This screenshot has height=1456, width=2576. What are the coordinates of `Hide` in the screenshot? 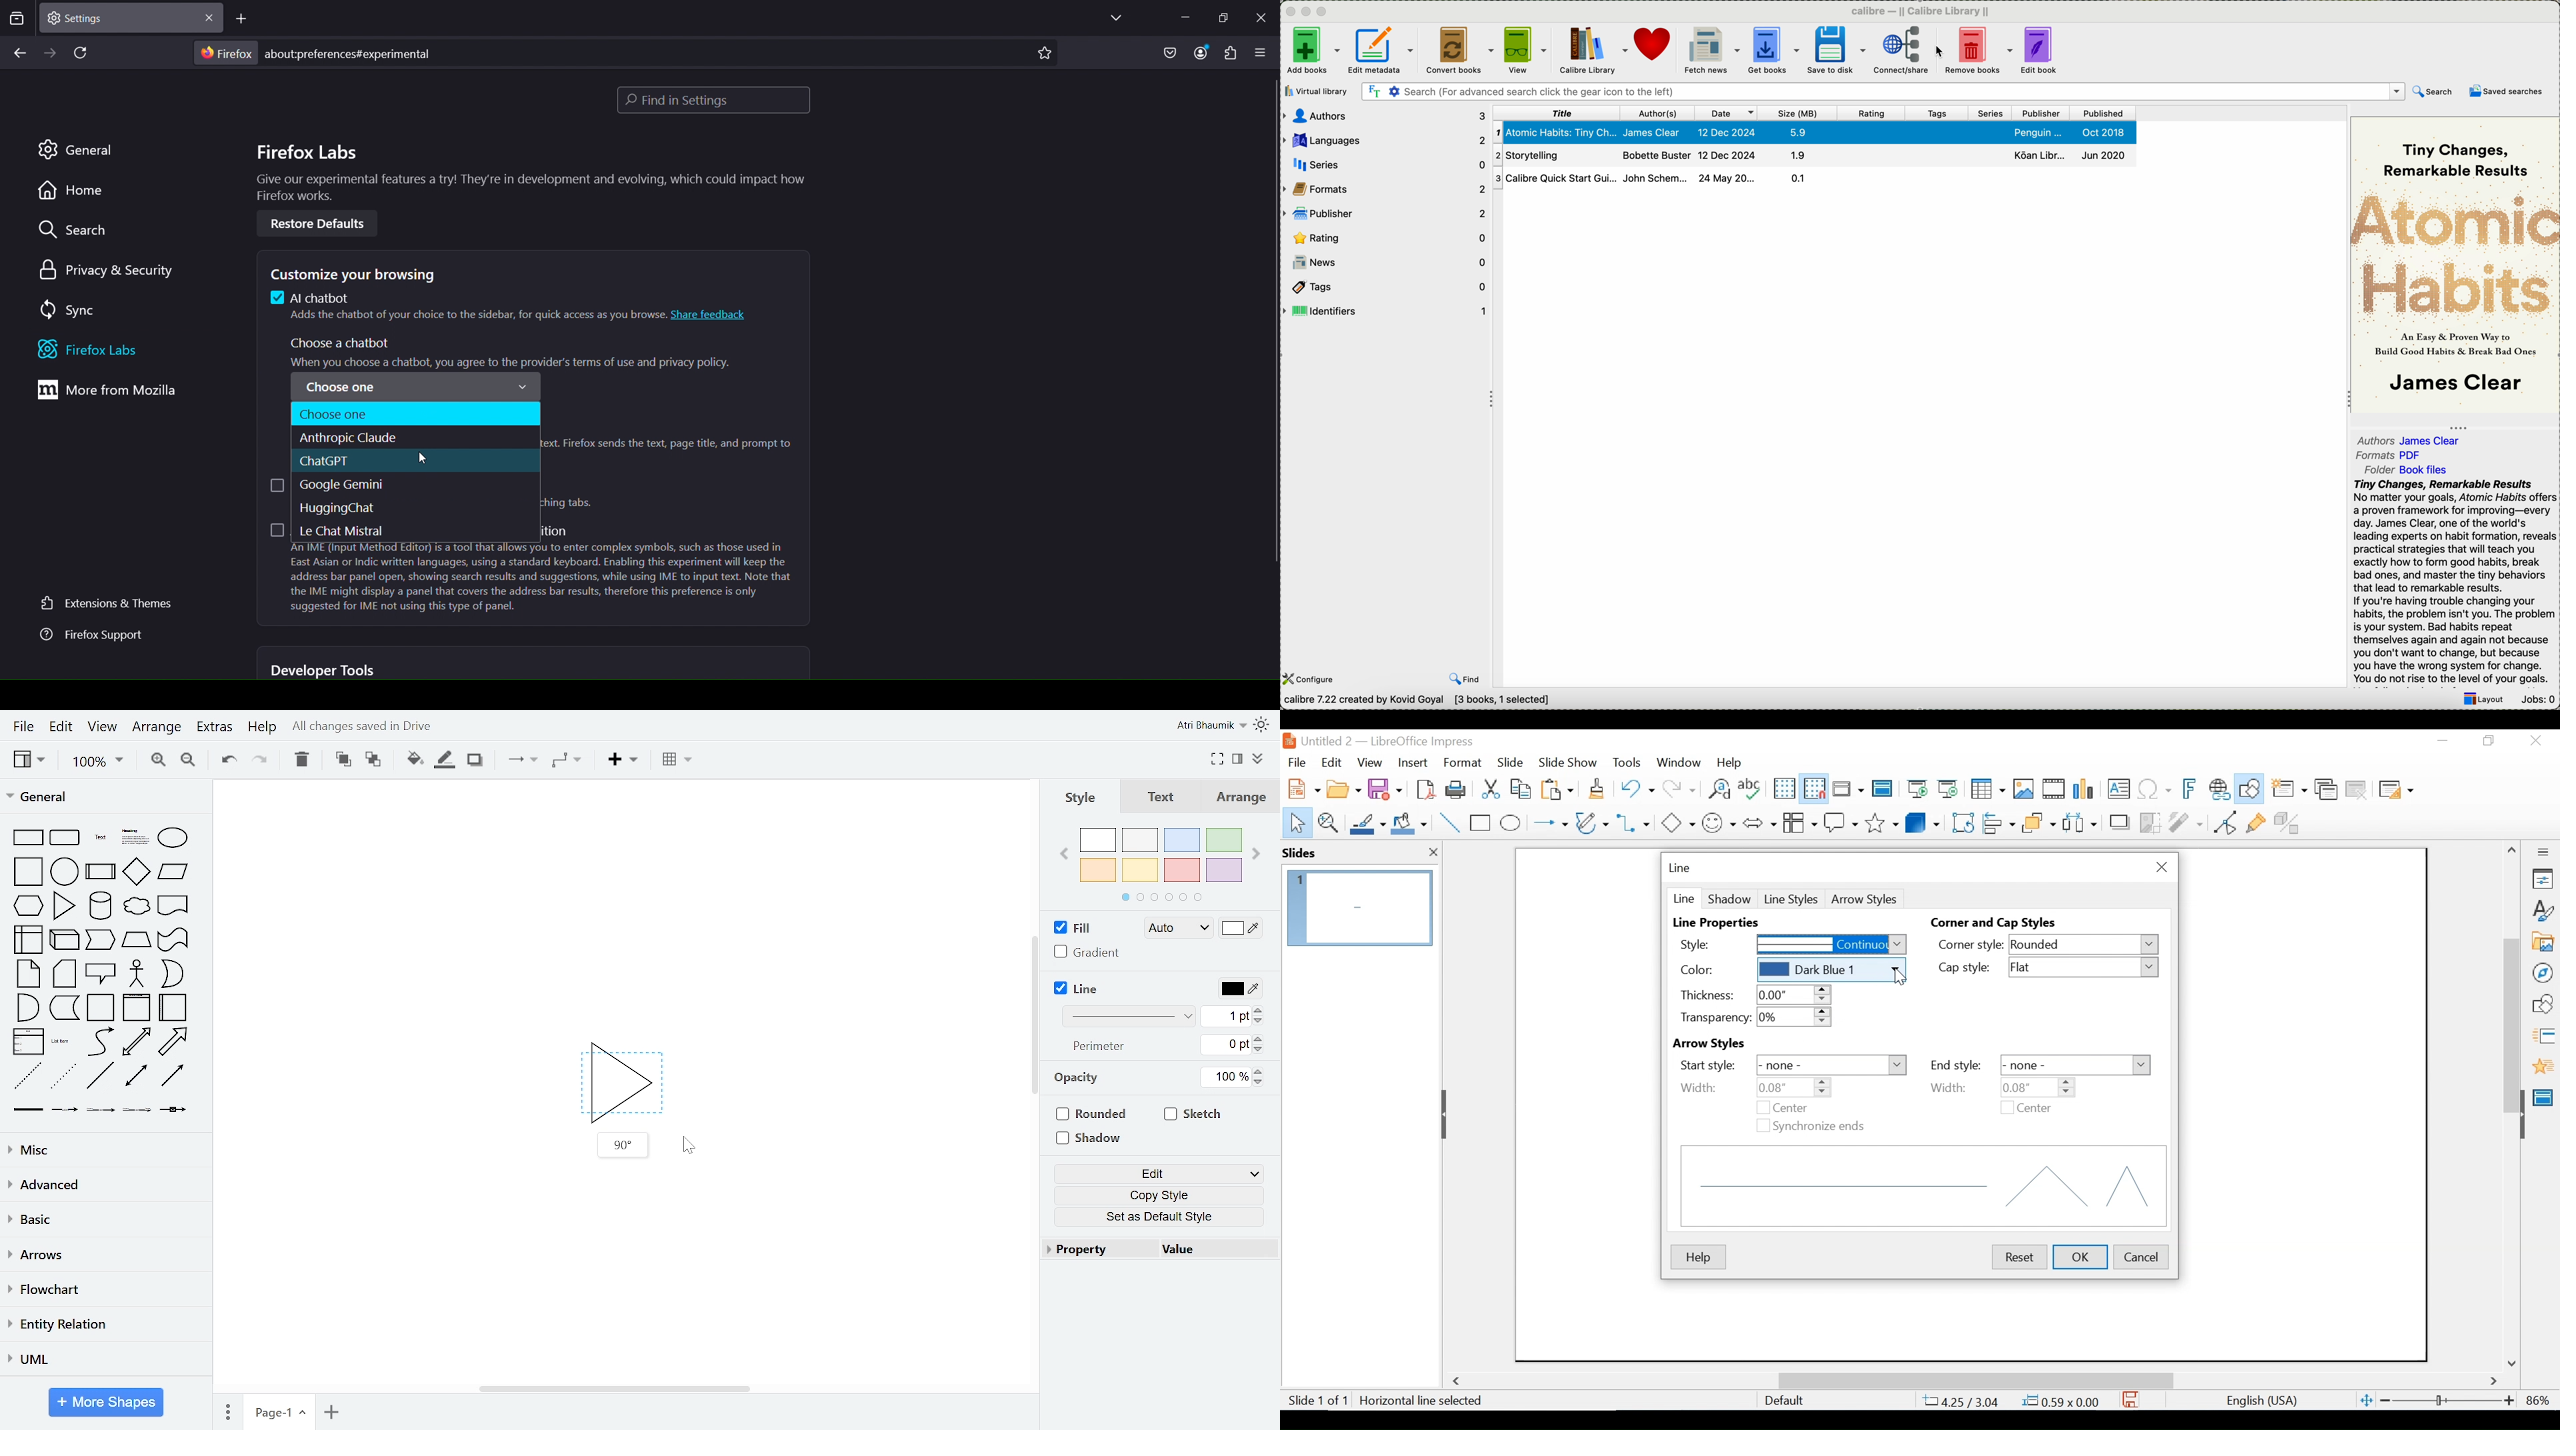 It's located at (1446, 1114).